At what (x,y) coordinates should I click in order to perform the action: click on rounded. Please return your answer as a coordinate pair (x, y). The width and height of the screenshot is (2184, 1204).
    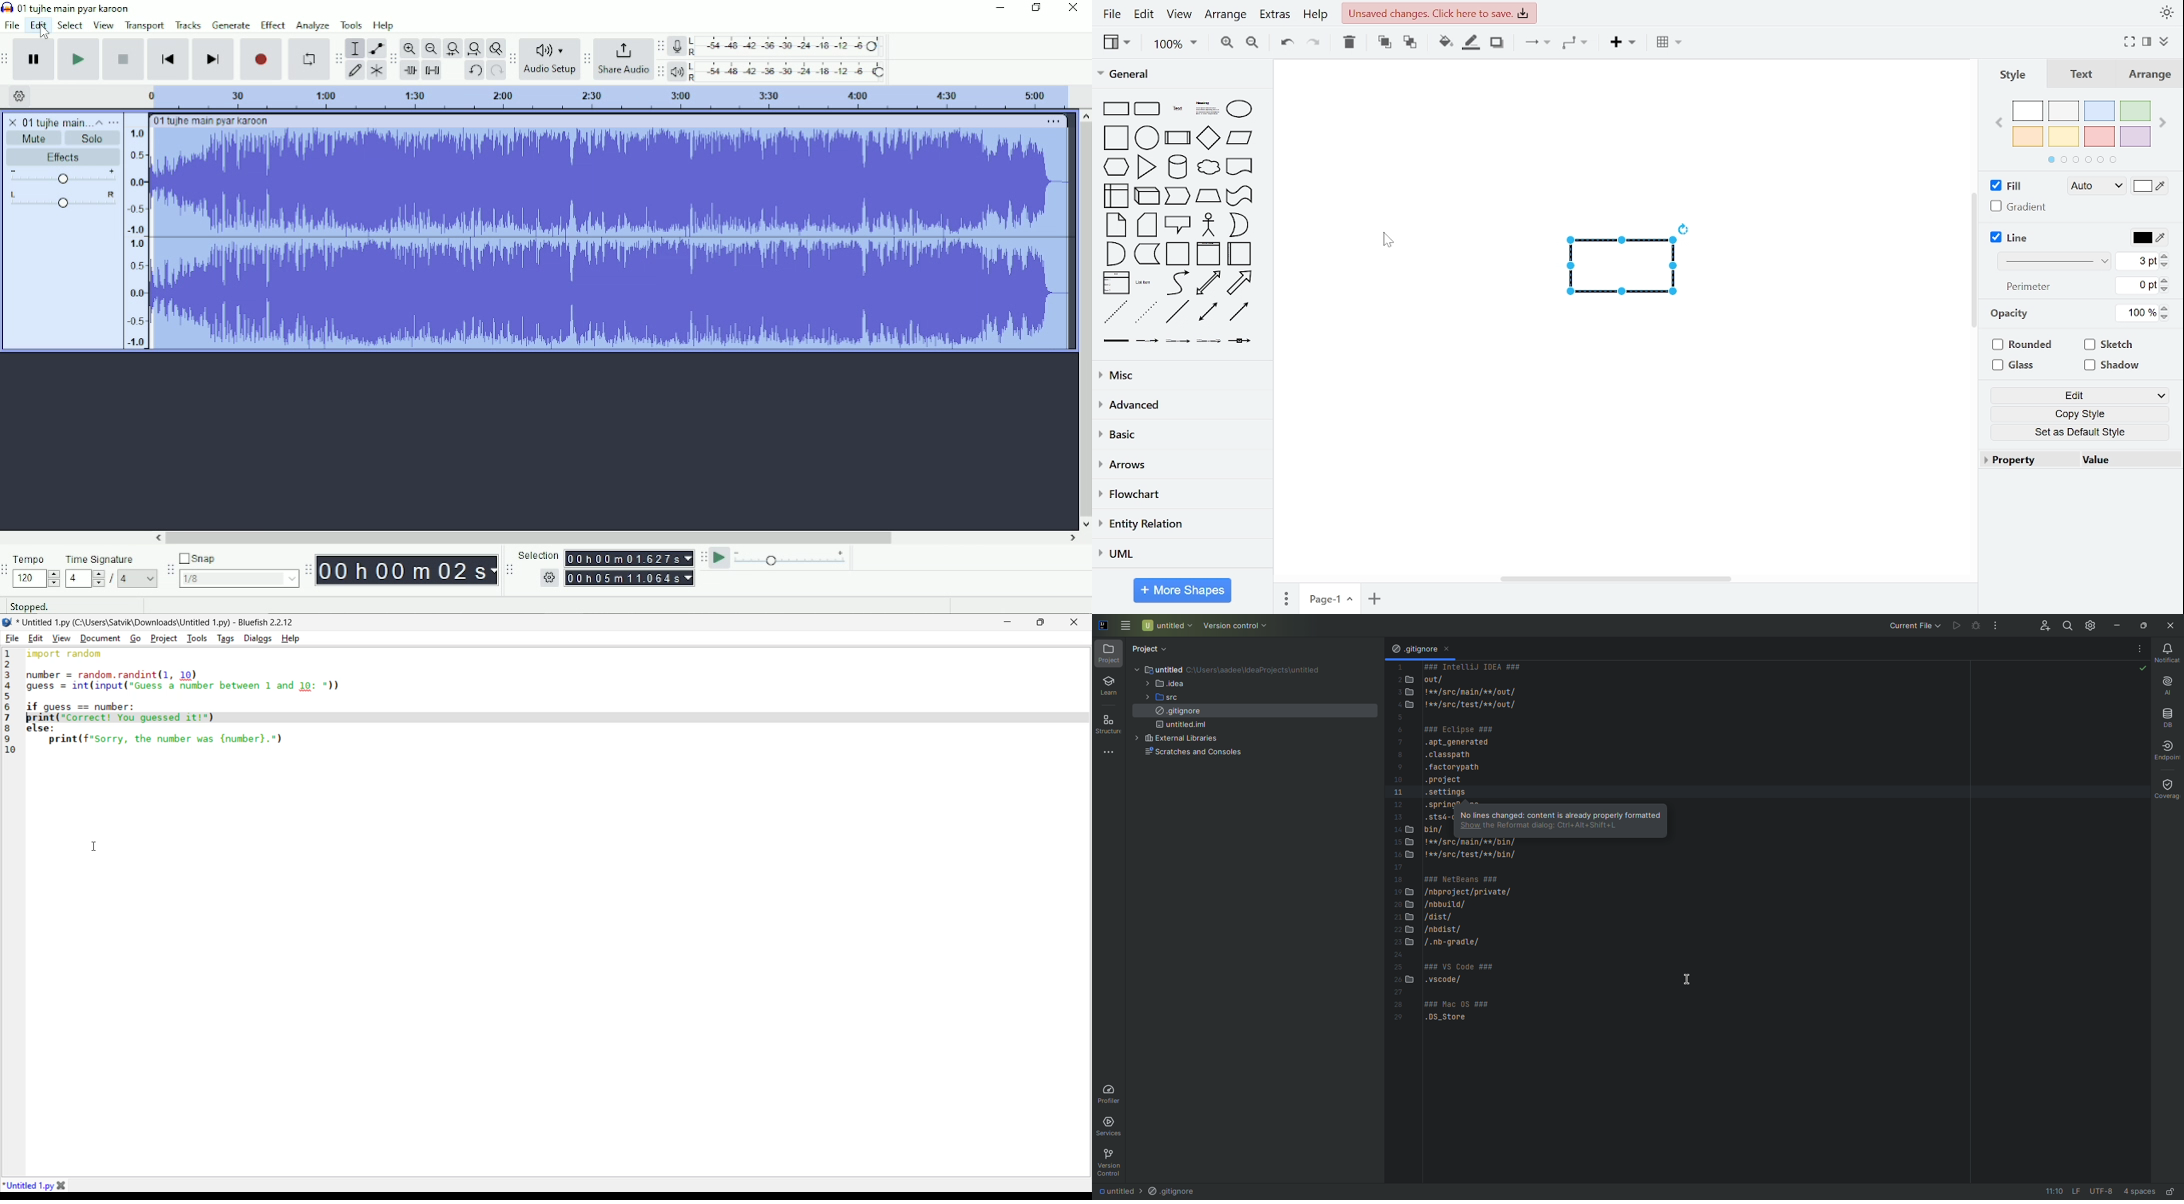
    Looking at the image, I should click on (2026, 345).